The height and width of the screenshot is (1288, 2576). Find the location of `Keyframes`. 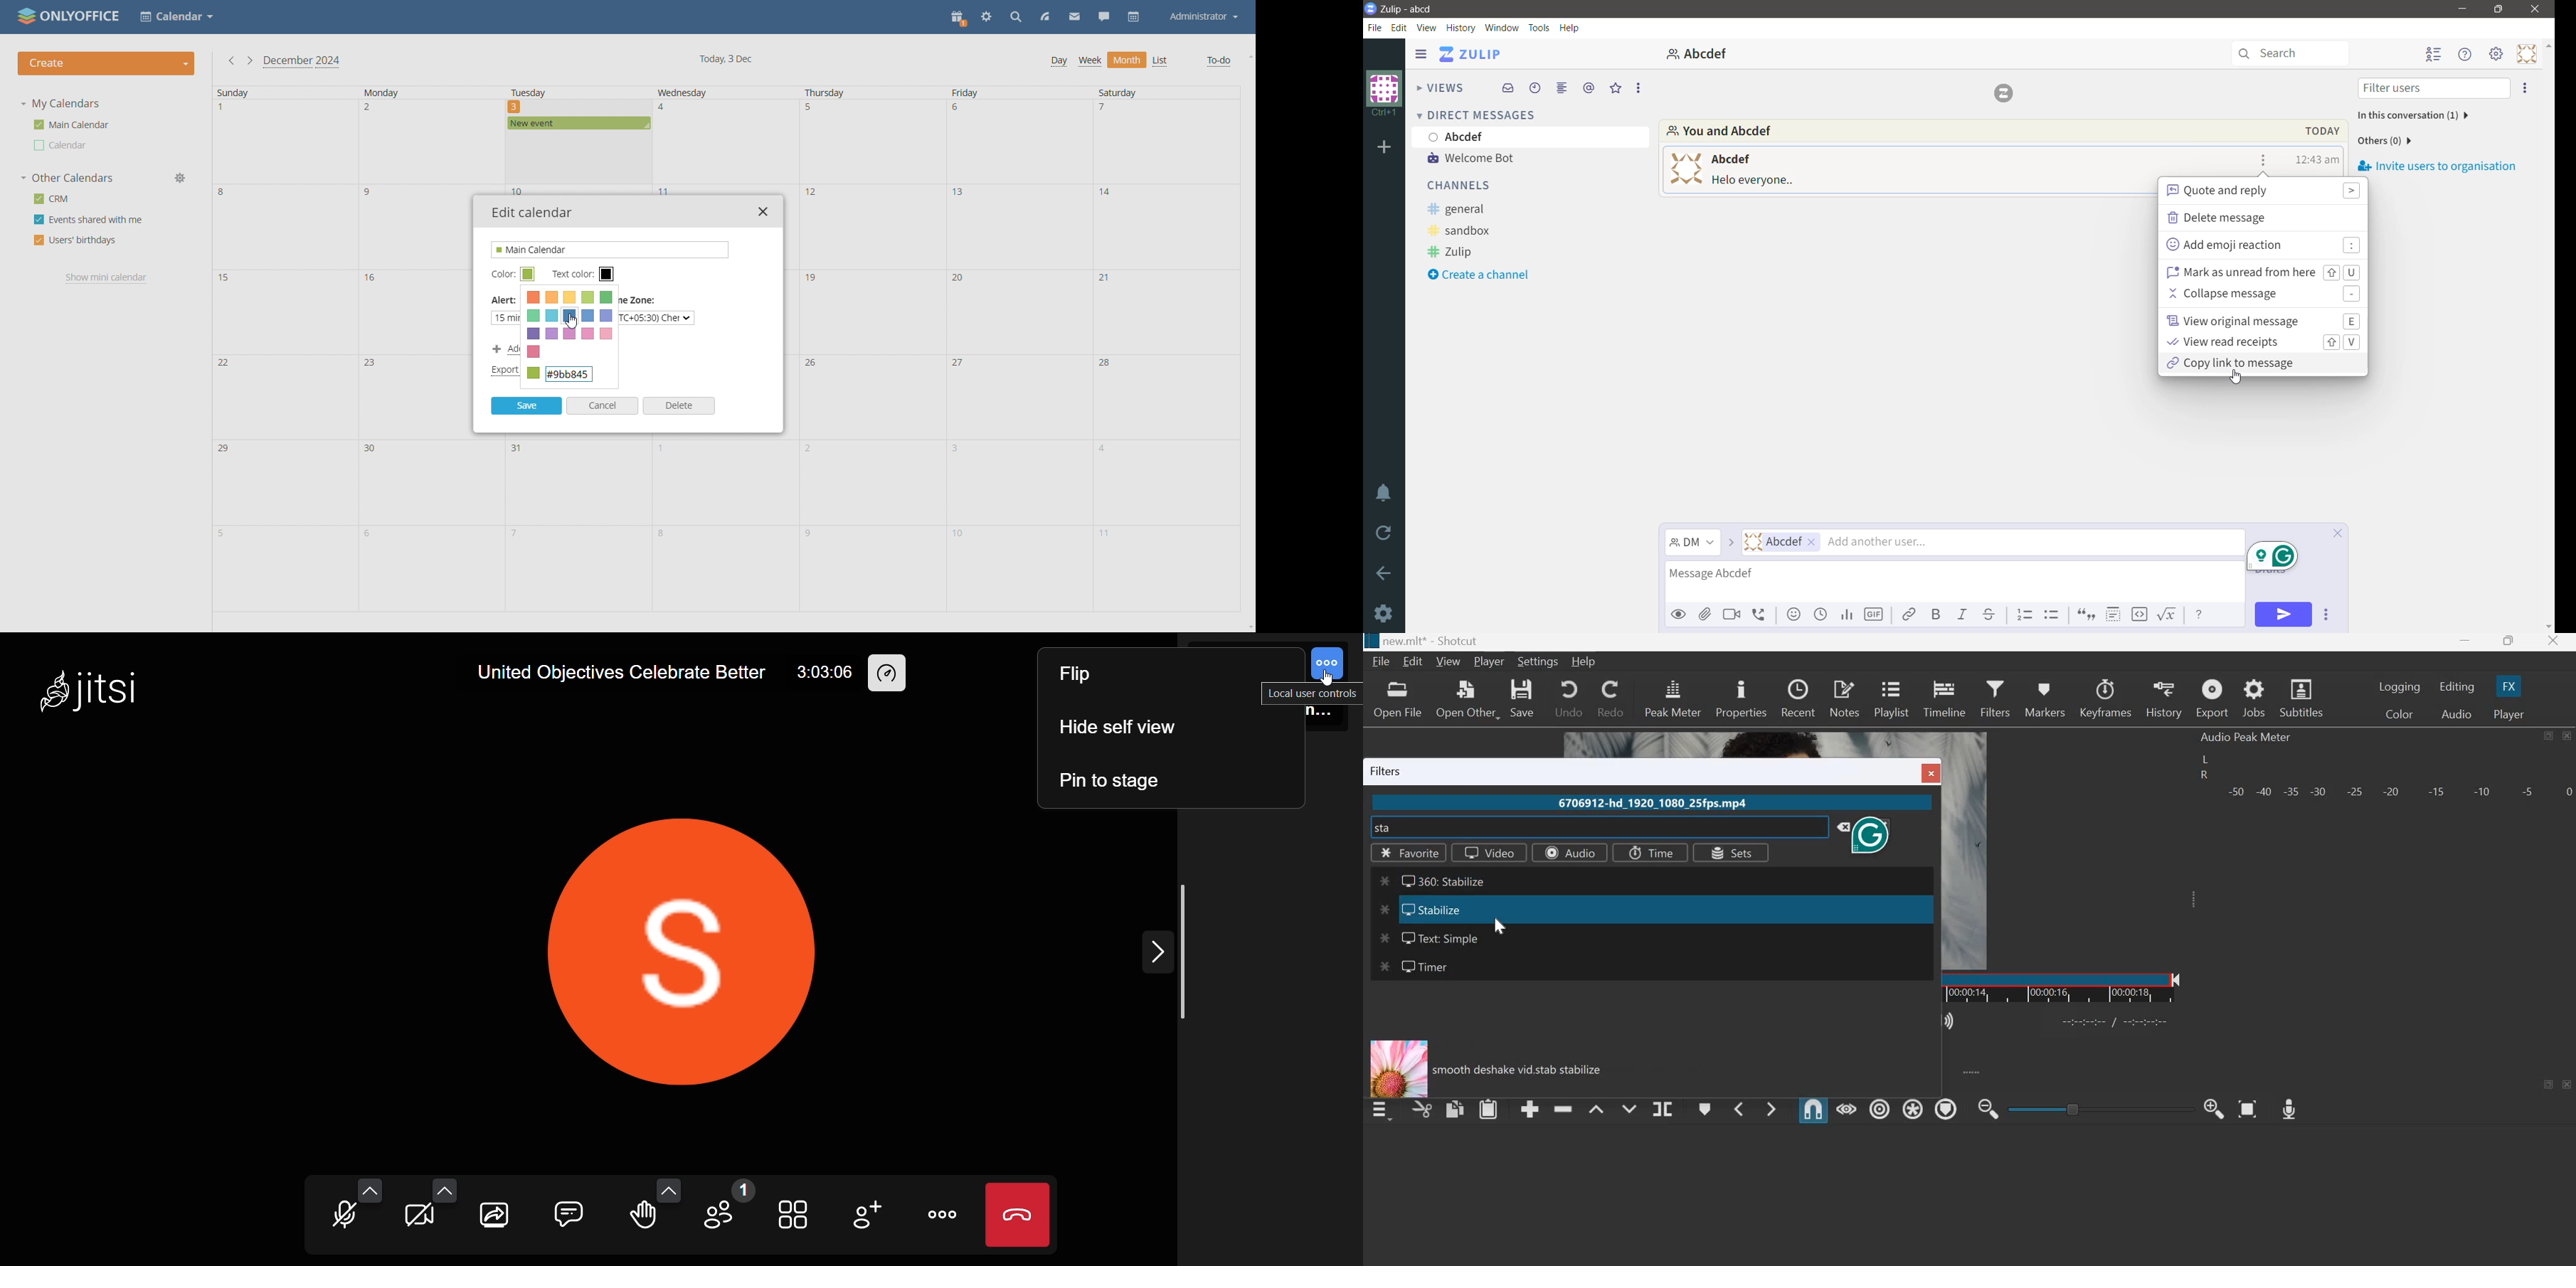

Keyframes is located at coordinates (2107, 698).